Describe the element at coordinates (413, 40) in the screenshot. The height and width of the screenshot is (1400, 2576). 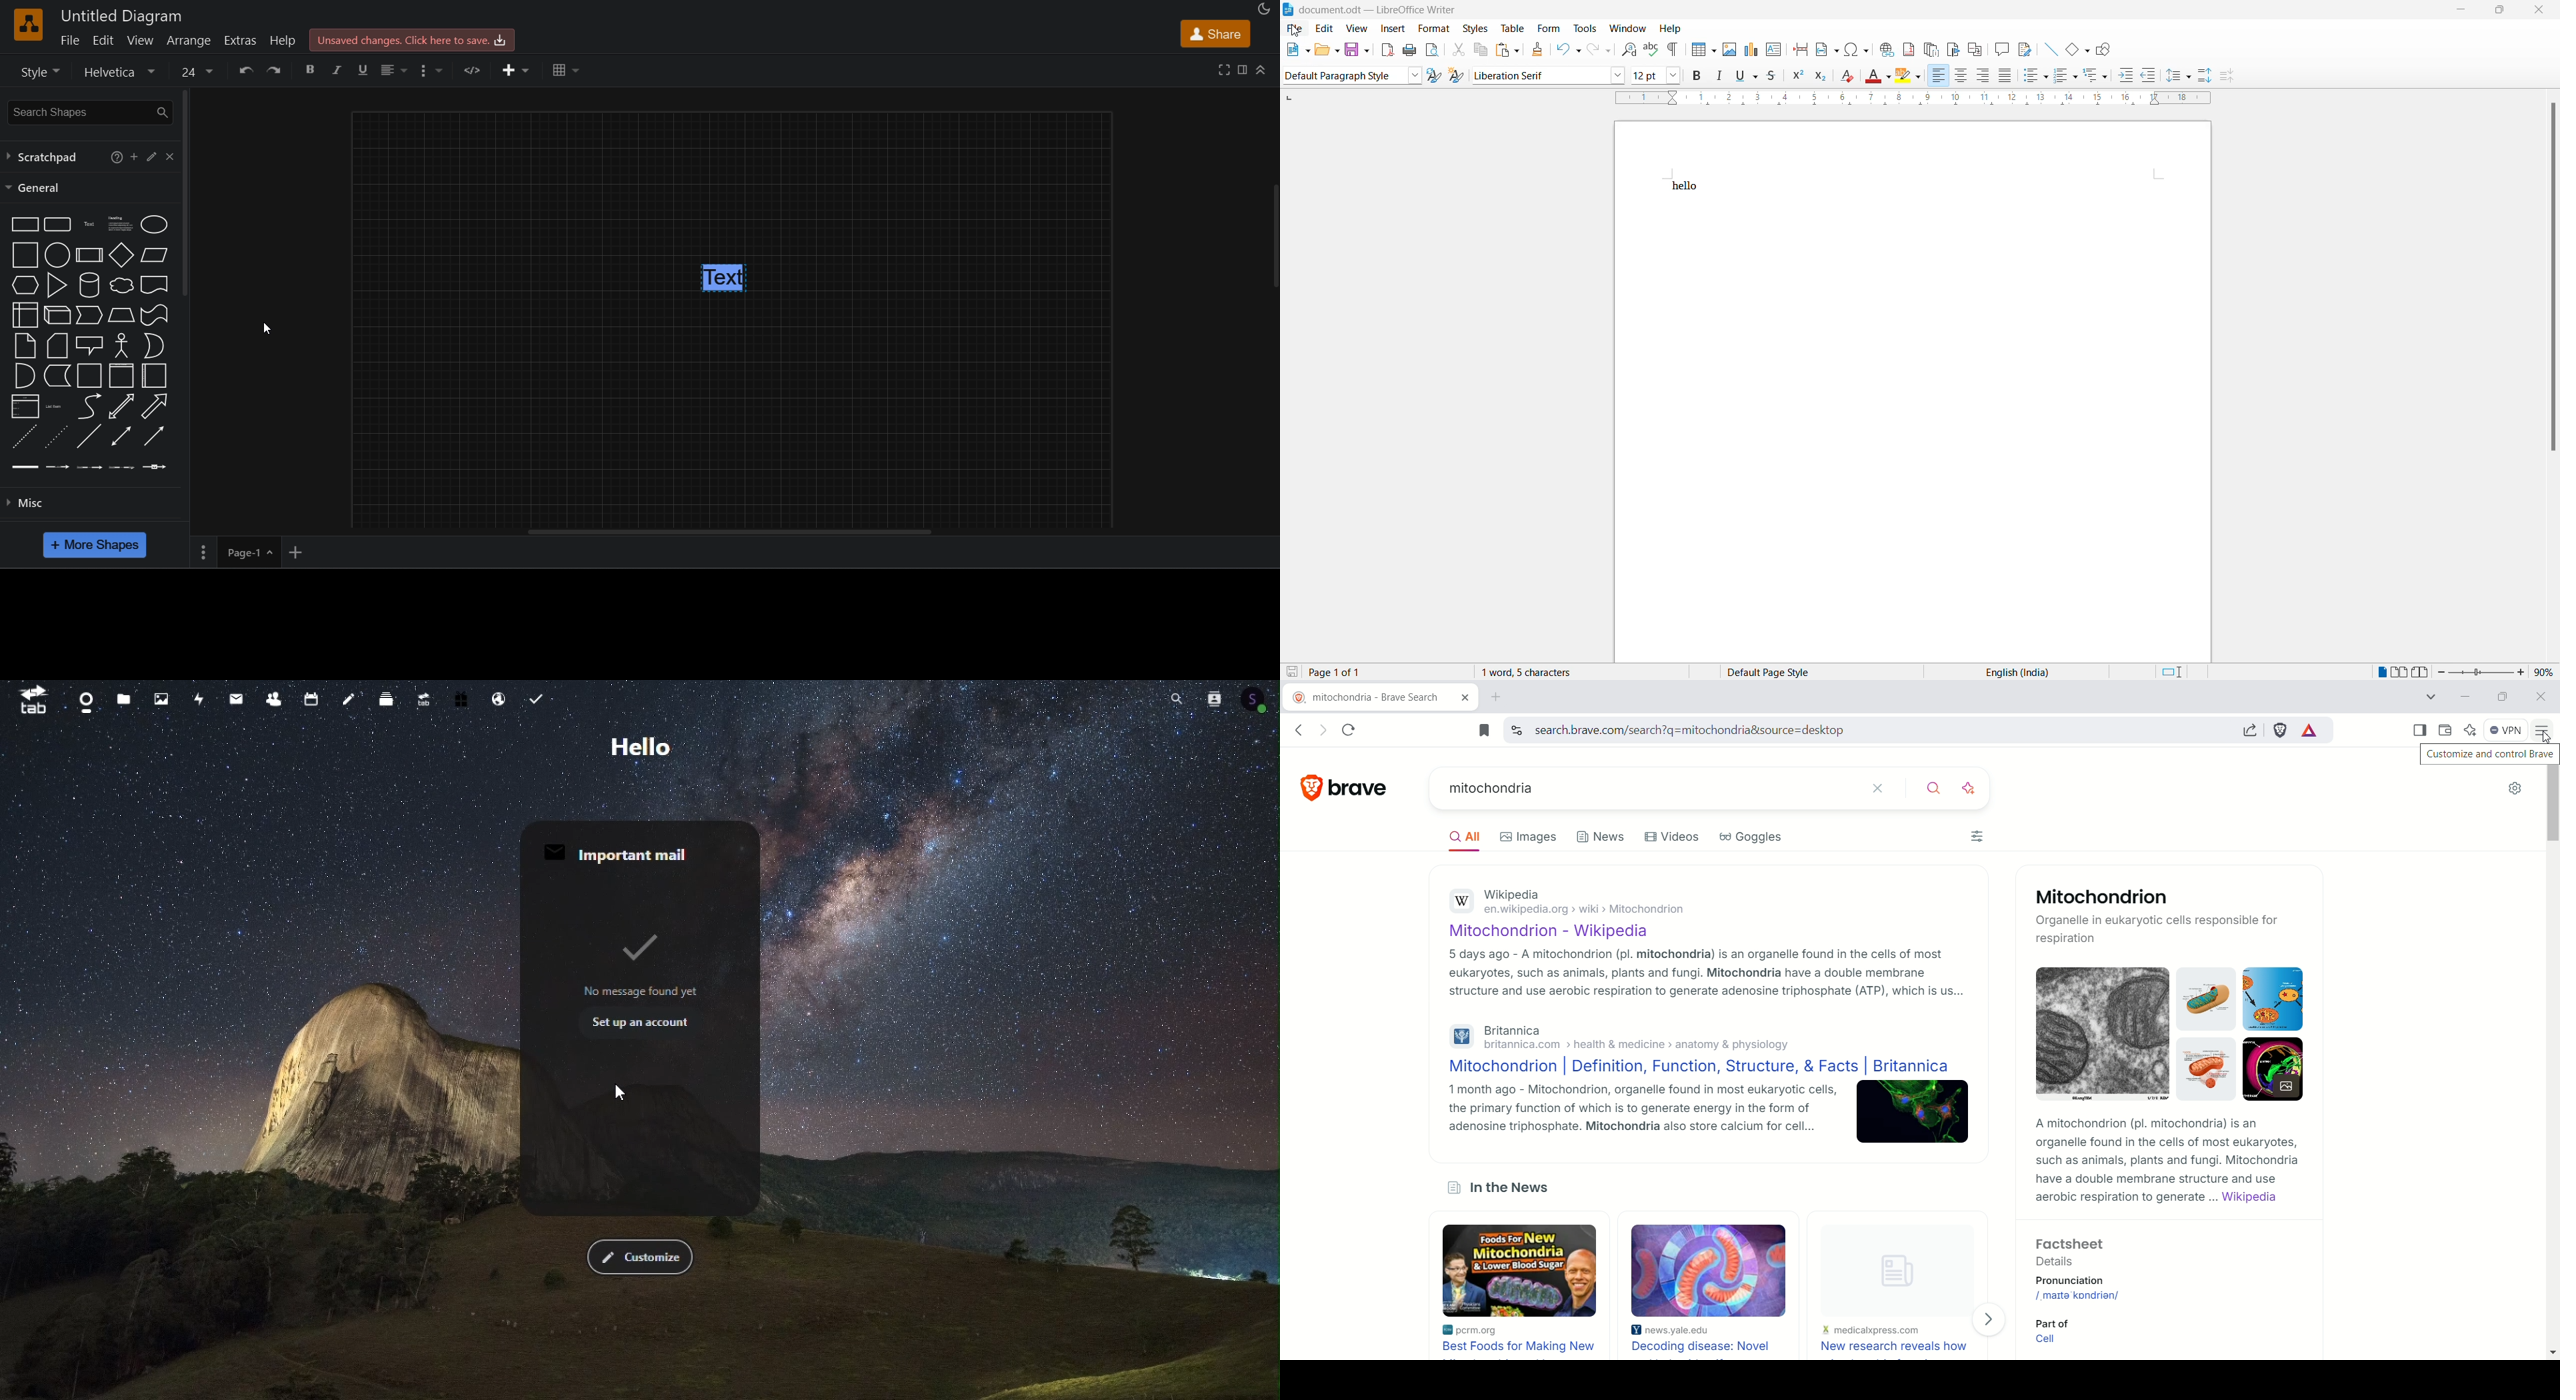
I see `Unsaved changes. click here to save` at that location.